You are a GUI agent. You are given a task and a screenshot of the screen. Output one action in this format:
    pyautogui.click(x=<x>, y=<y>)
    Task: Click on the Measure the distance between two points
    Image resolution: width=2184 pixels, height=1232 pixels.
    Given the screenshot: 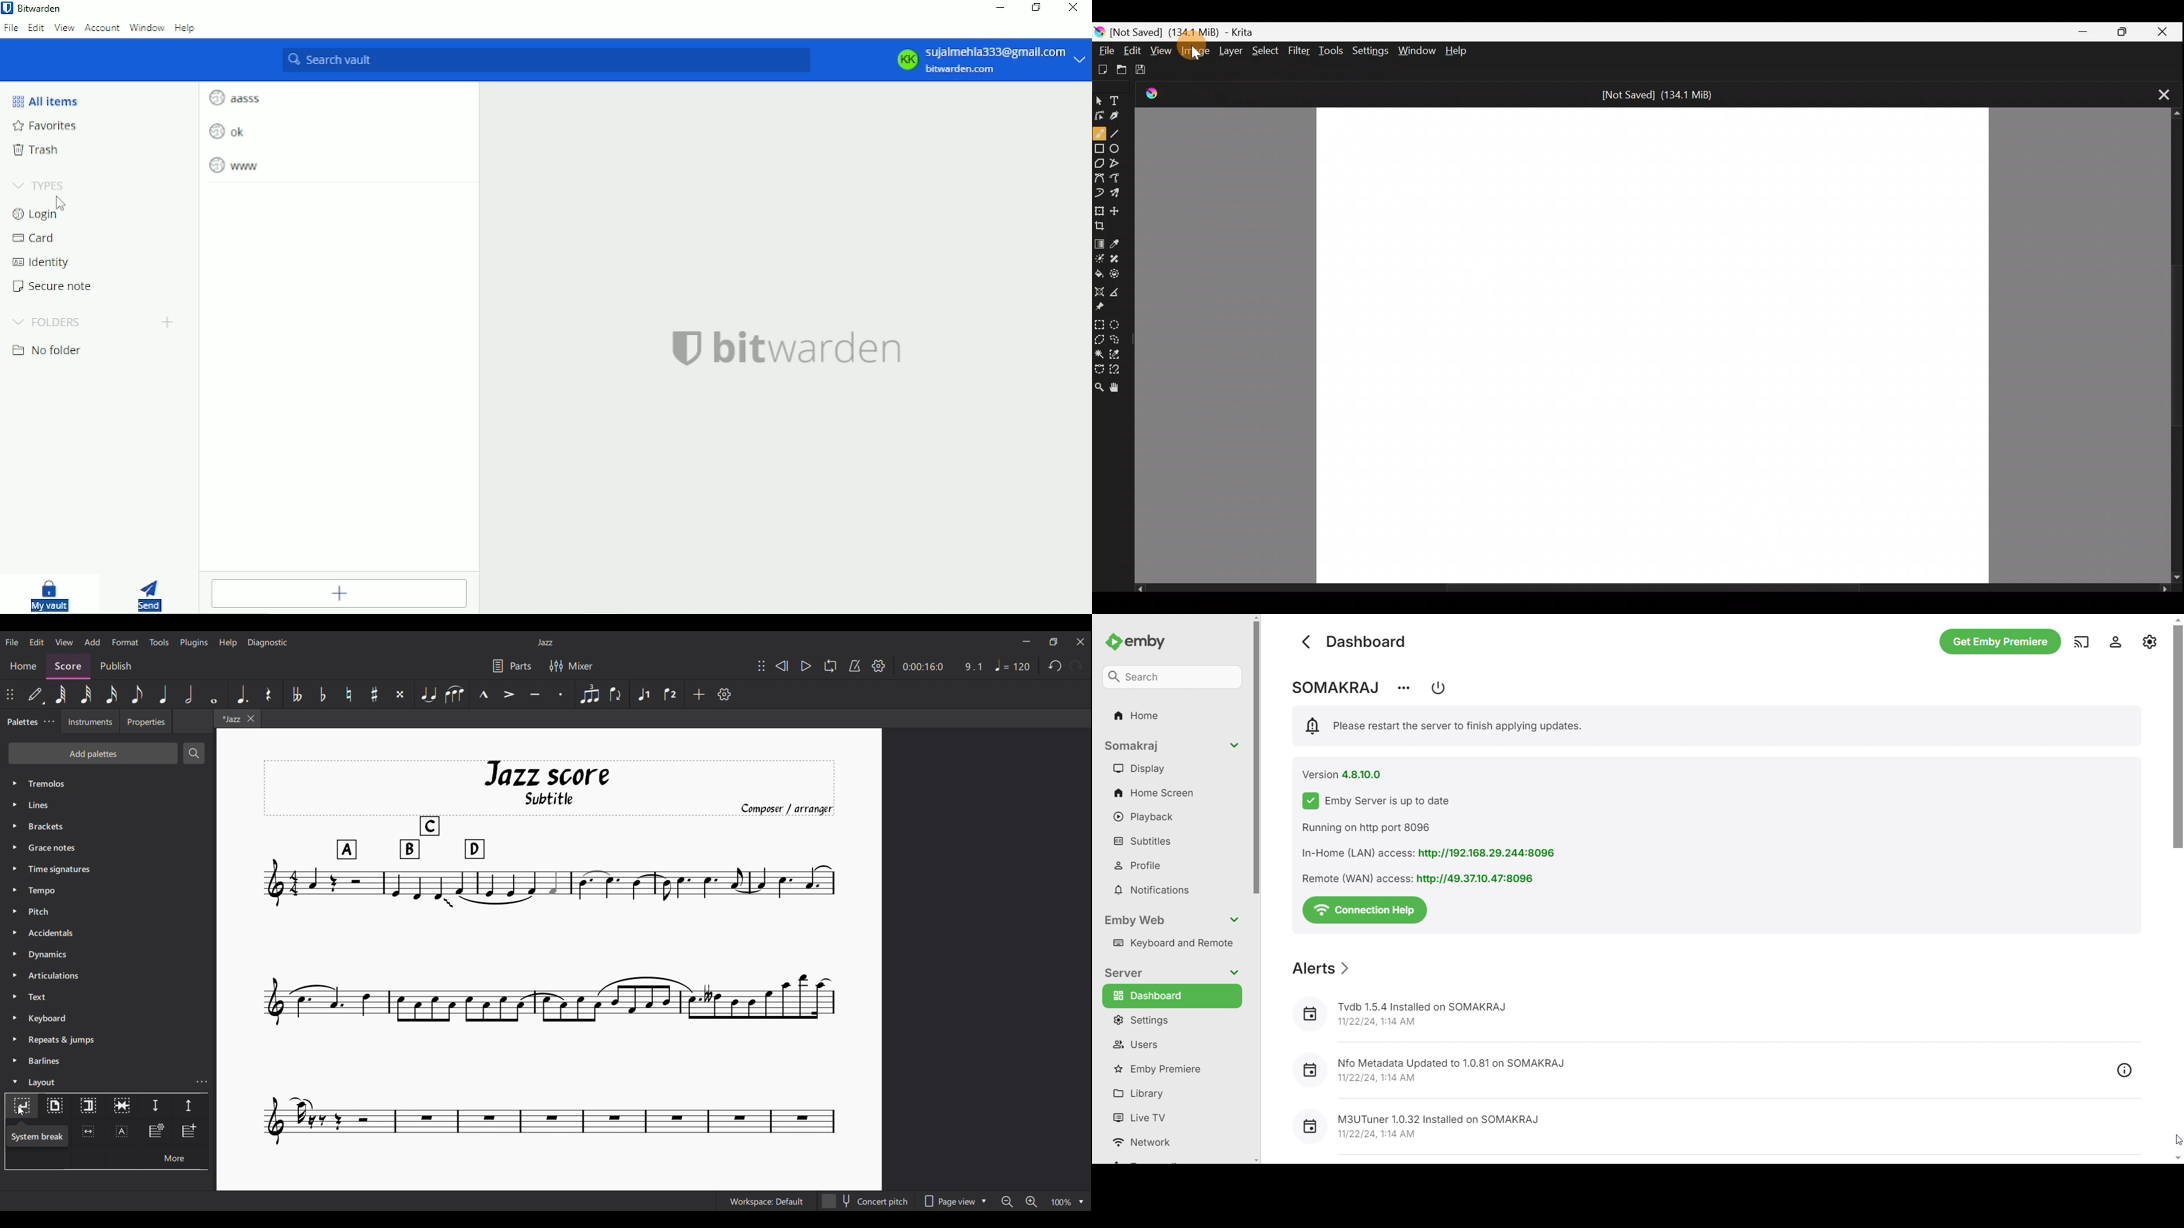 What is the action you would take?
    pyautogui.click(x=1118, y=293)
    